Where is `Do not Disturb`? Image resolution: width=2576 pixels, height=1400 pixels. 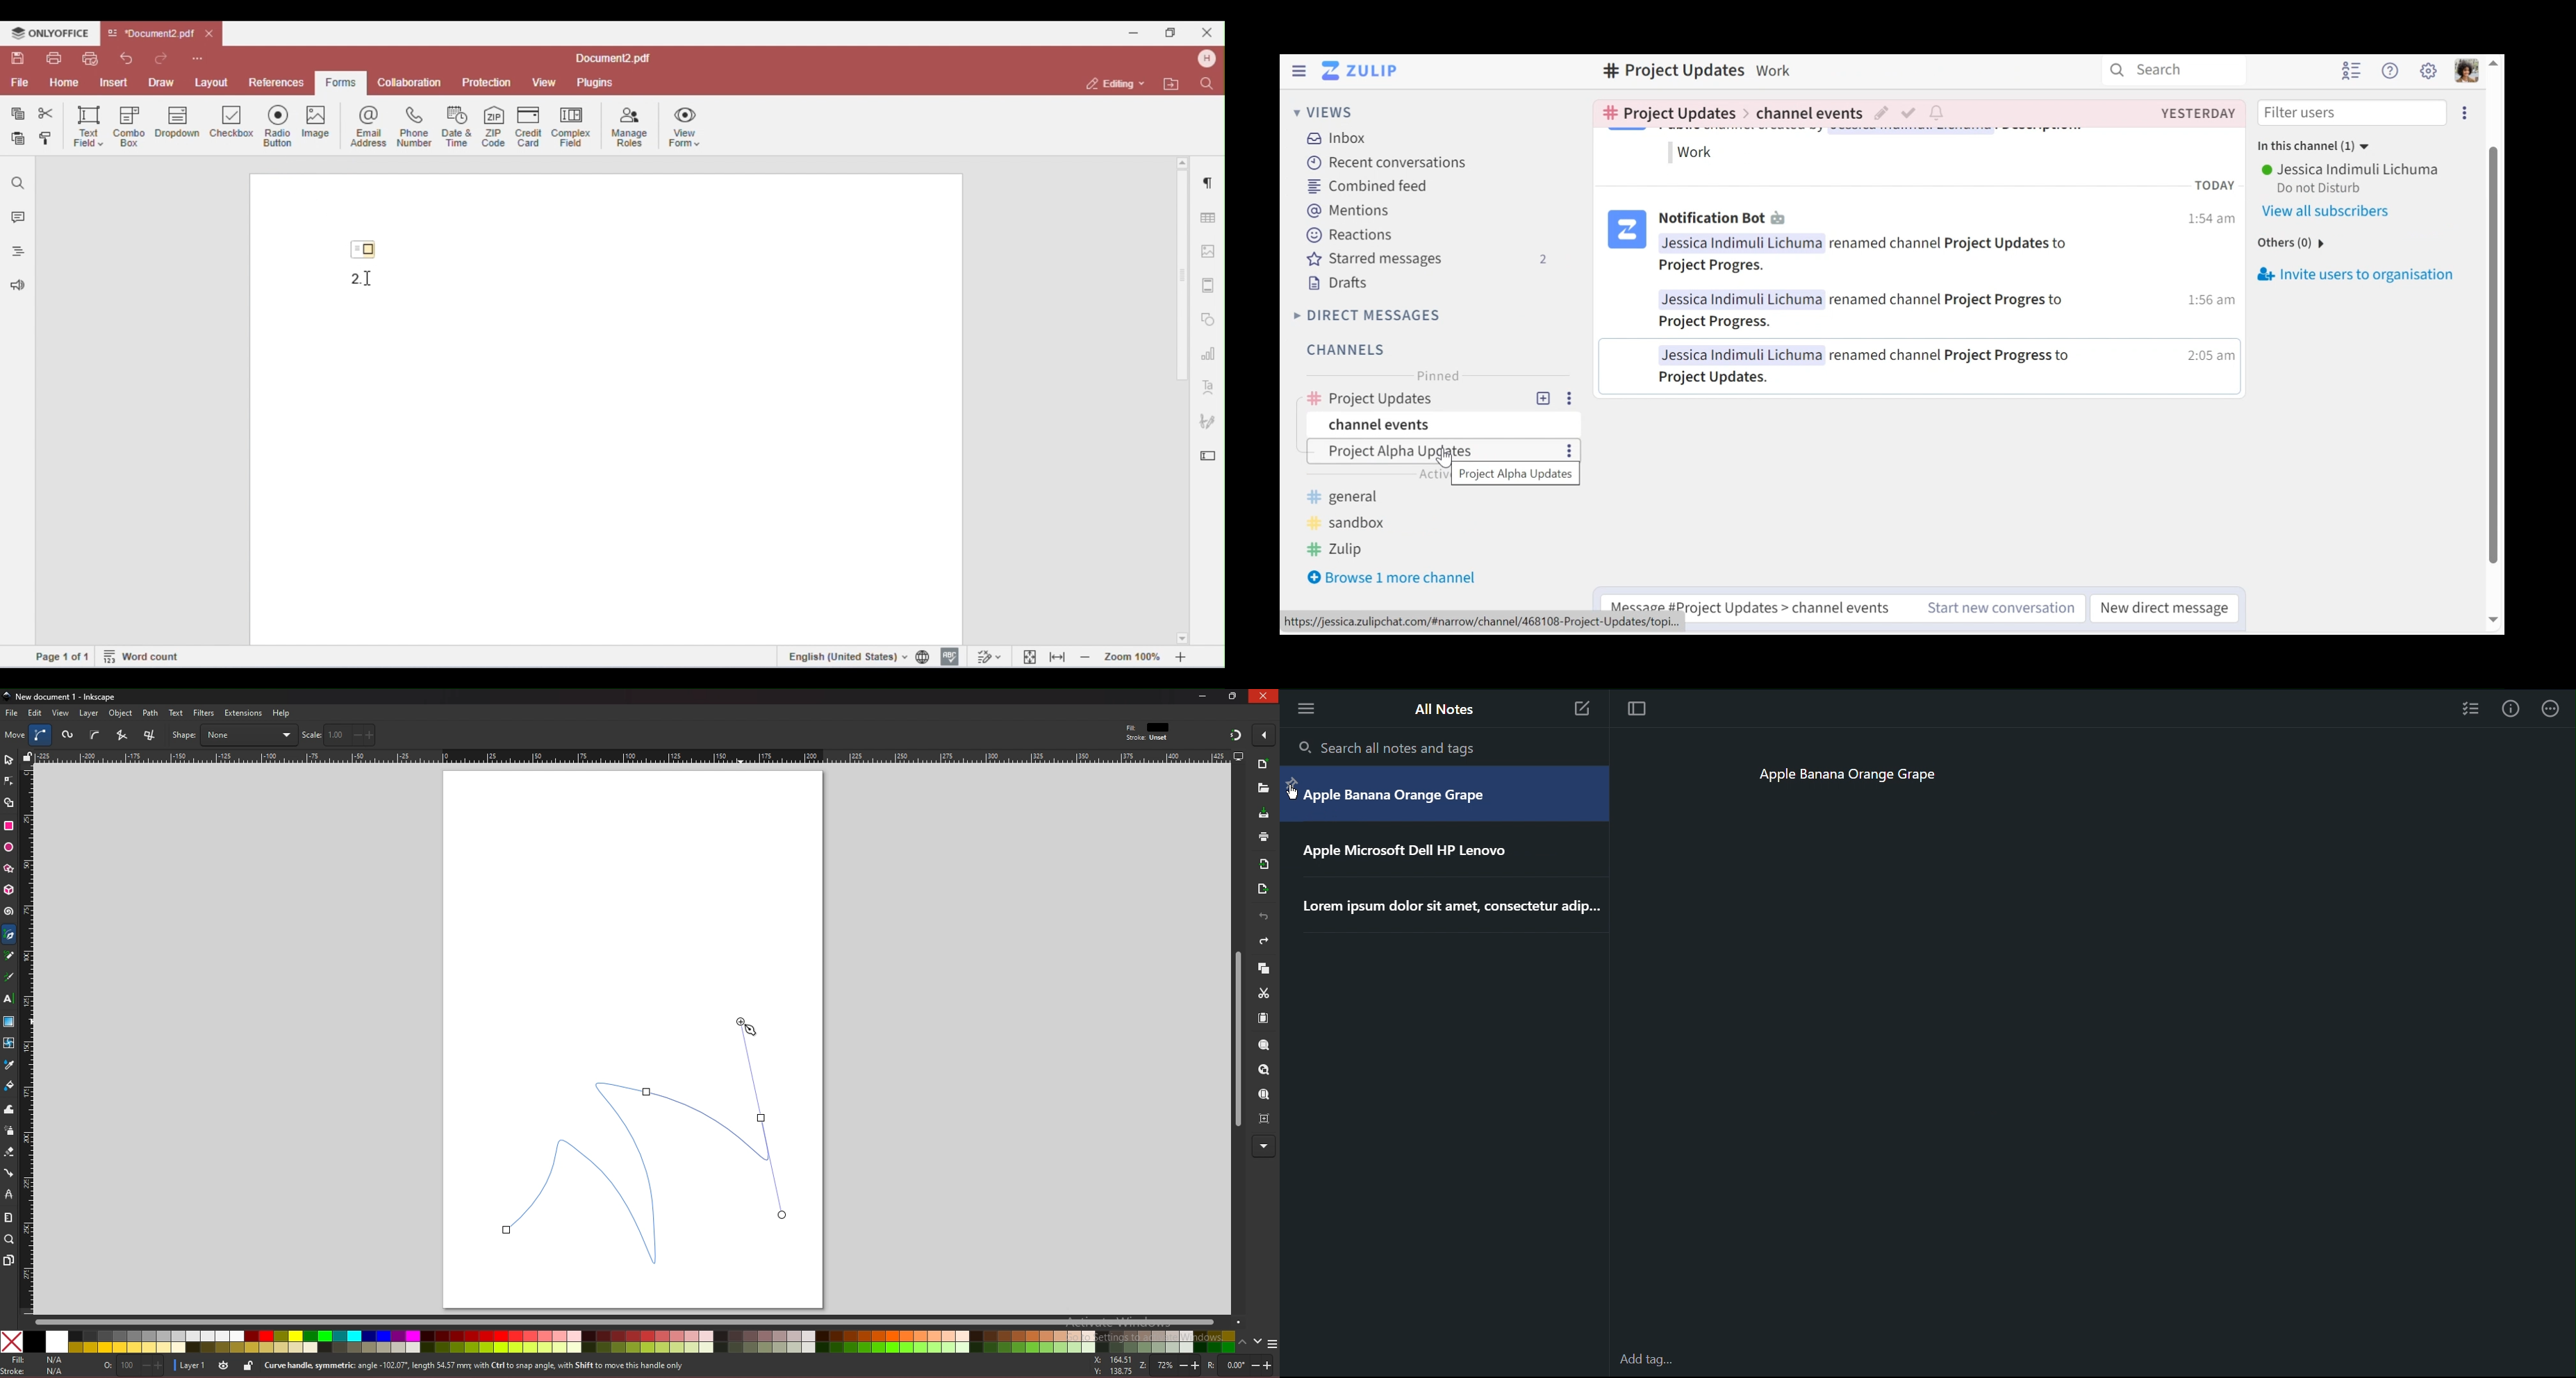
Do not Disturb is located at coordinates (2327, 188).